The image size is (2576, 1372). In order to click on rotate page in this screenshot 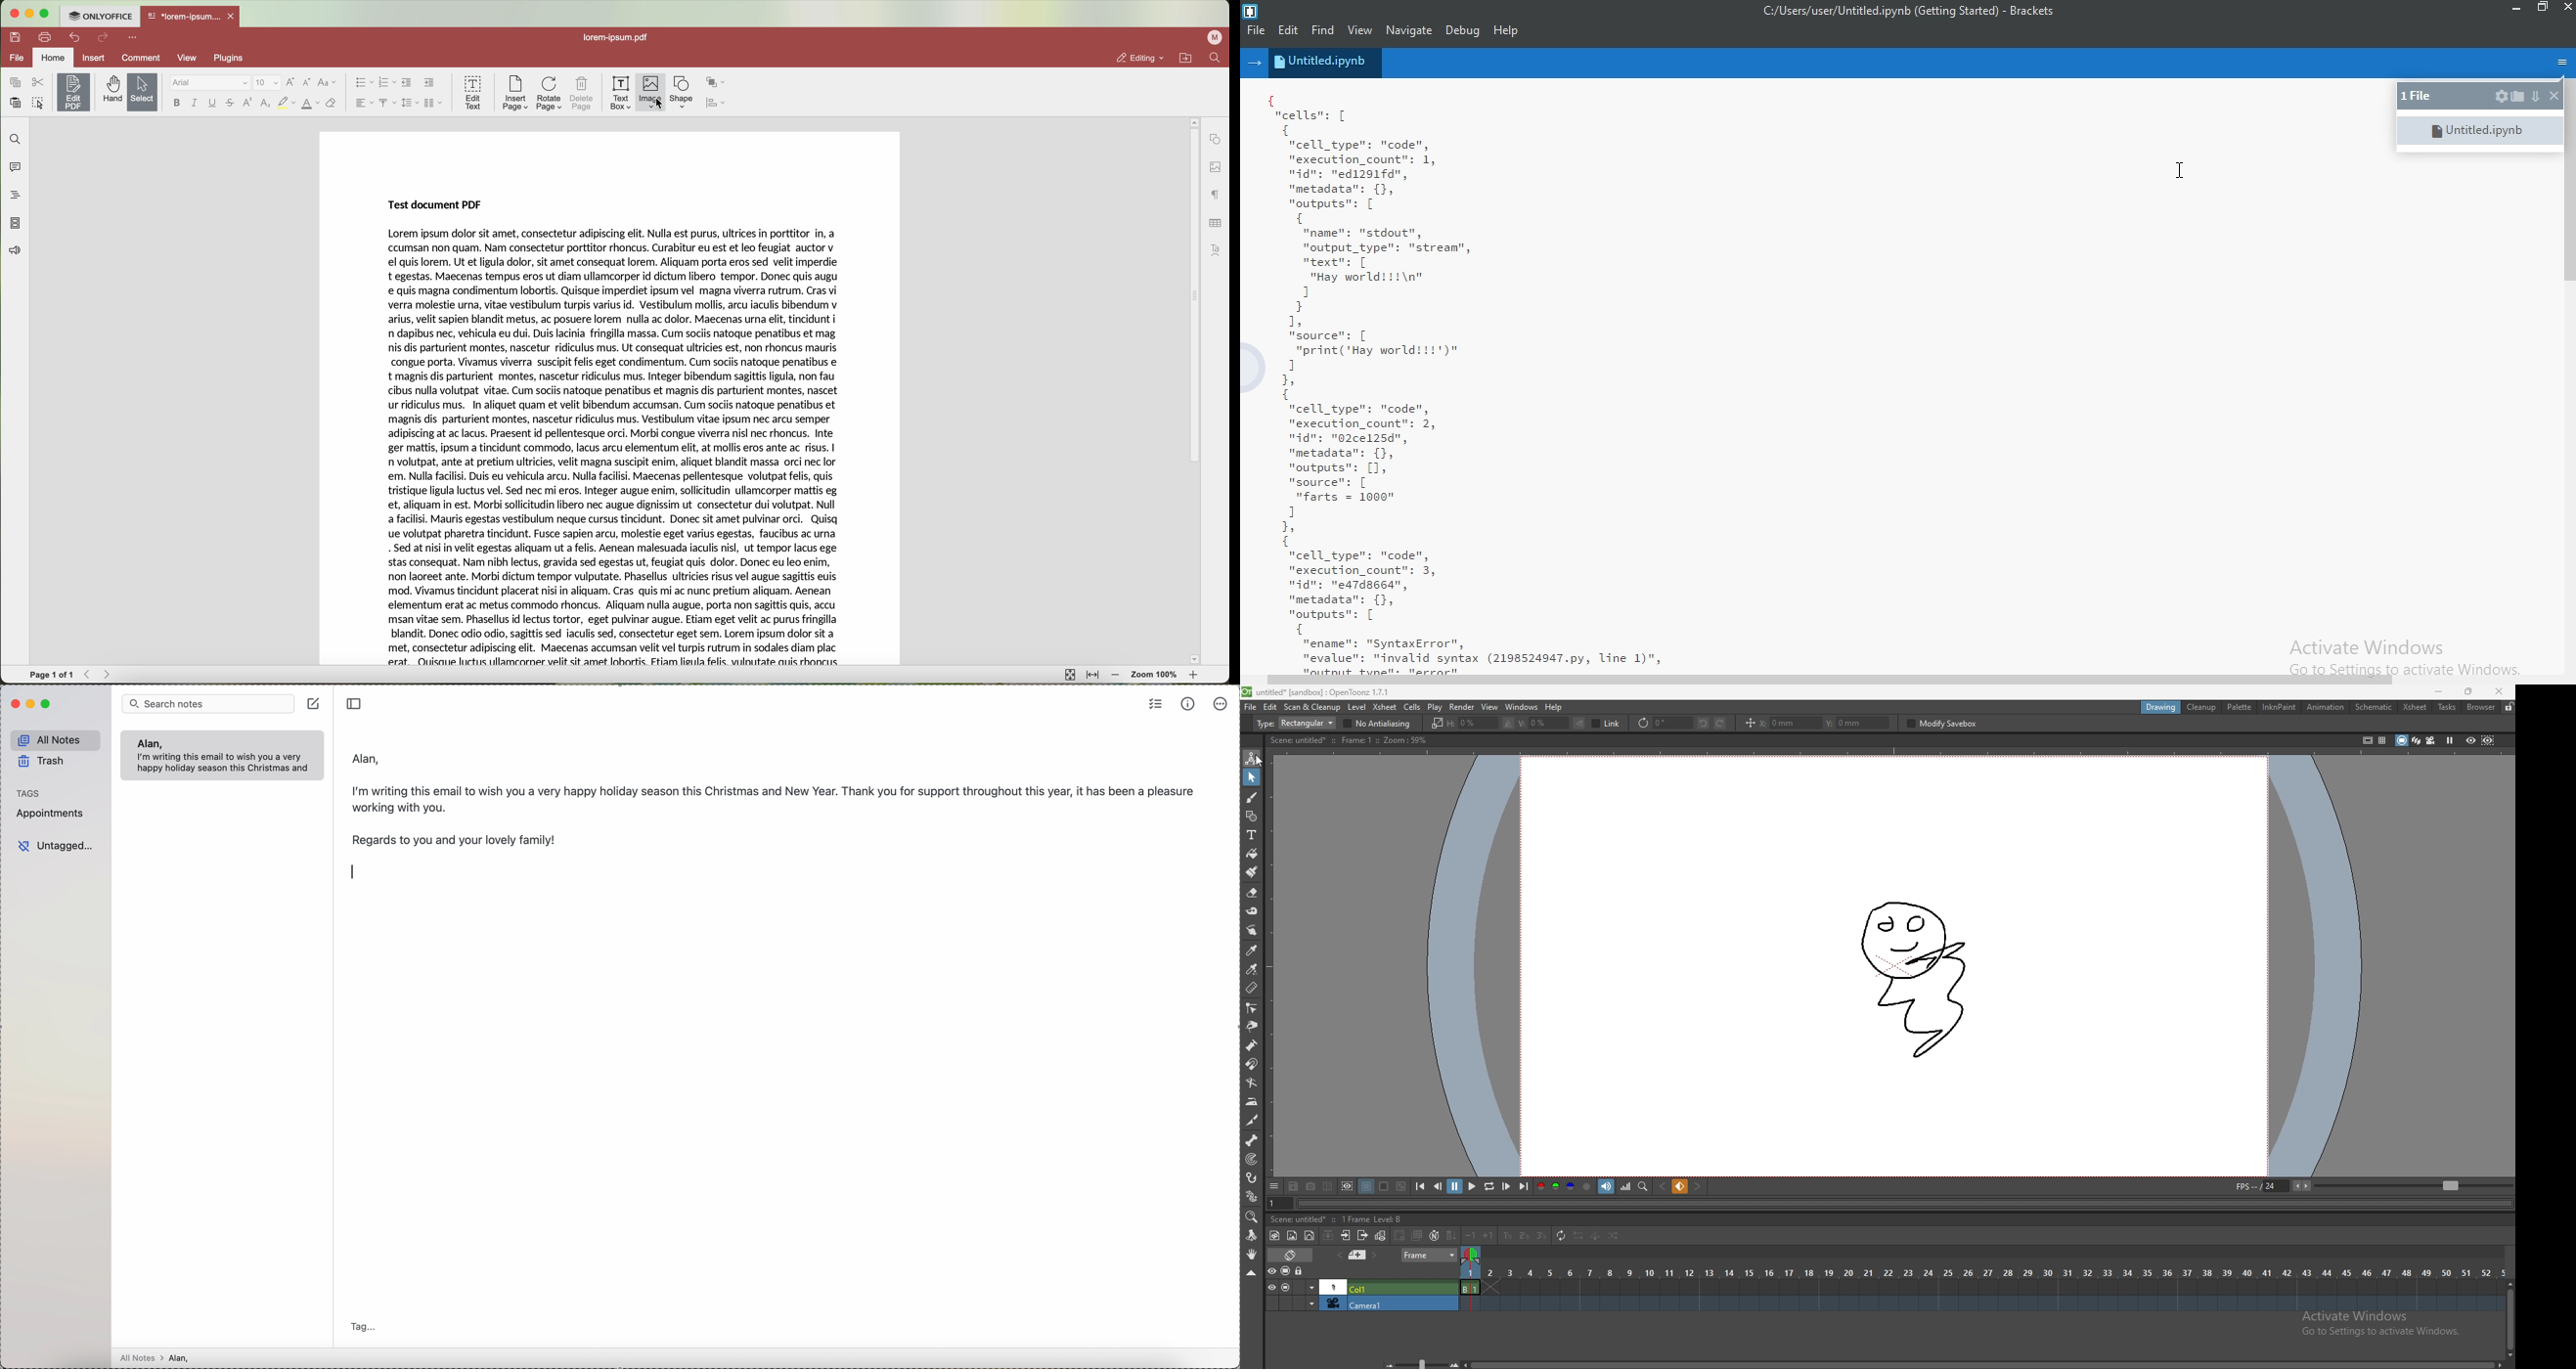, I will do `click(550, 94)`.